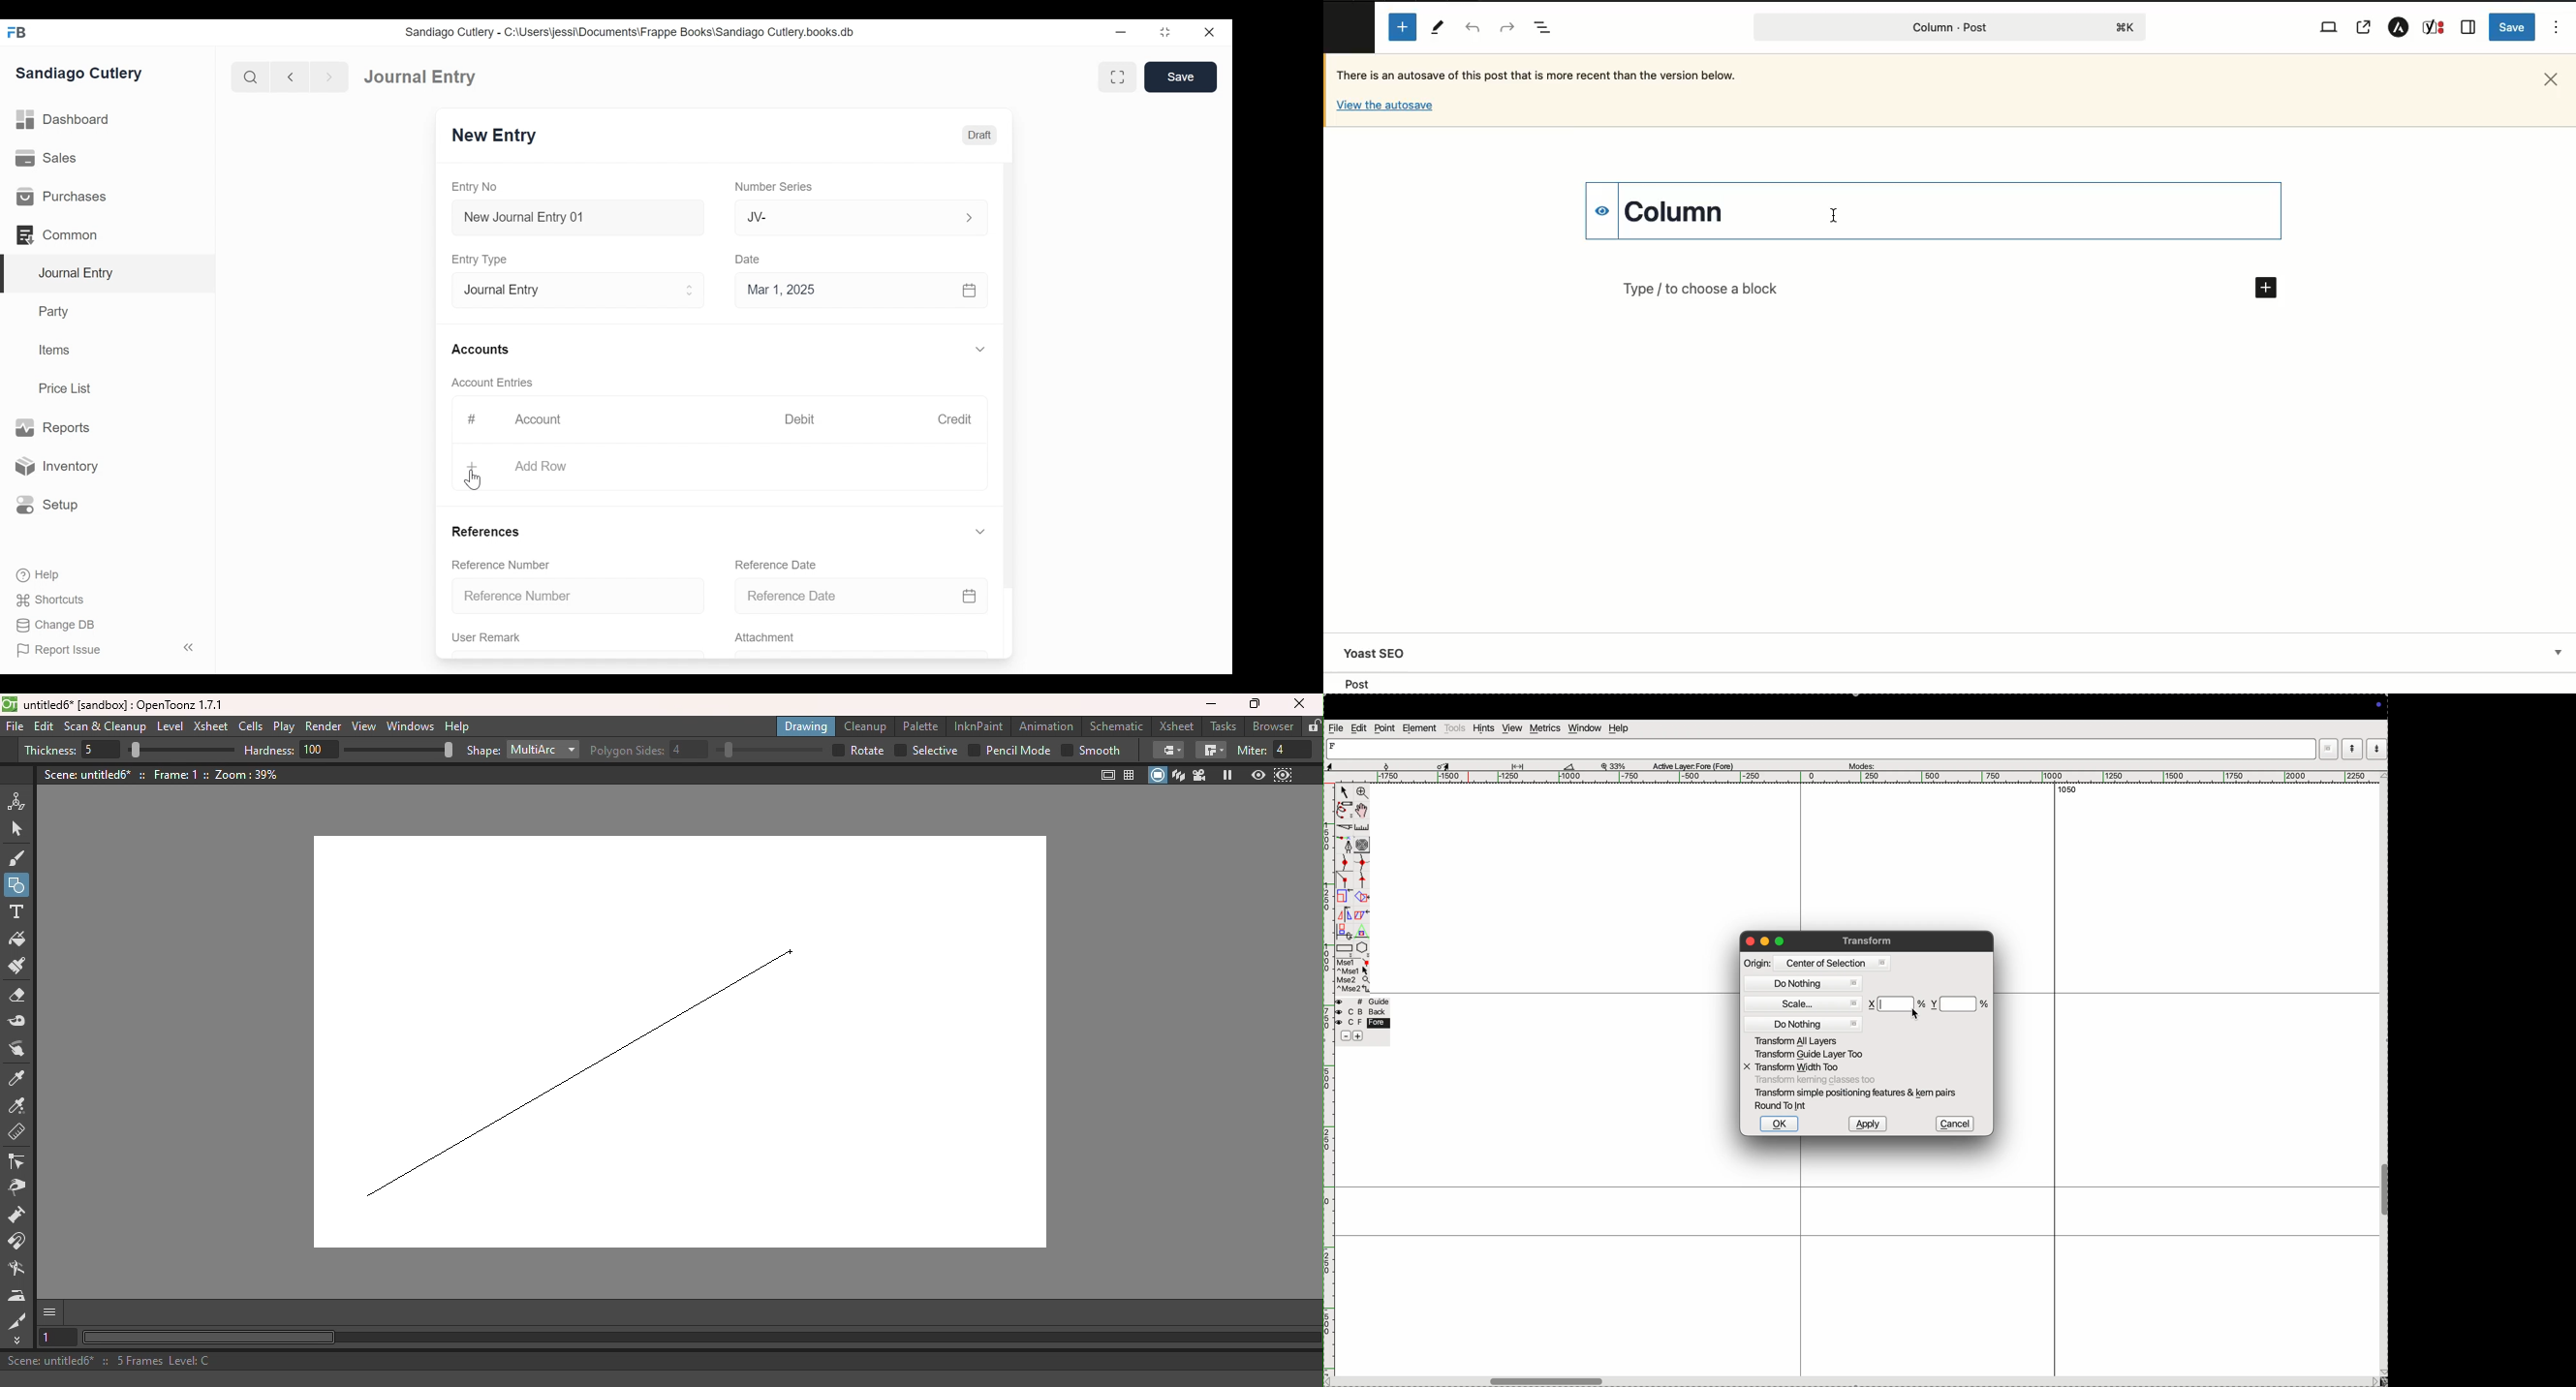  Describe the element at coordinates (290, 76) in the screenshot. I see `back` at that location.